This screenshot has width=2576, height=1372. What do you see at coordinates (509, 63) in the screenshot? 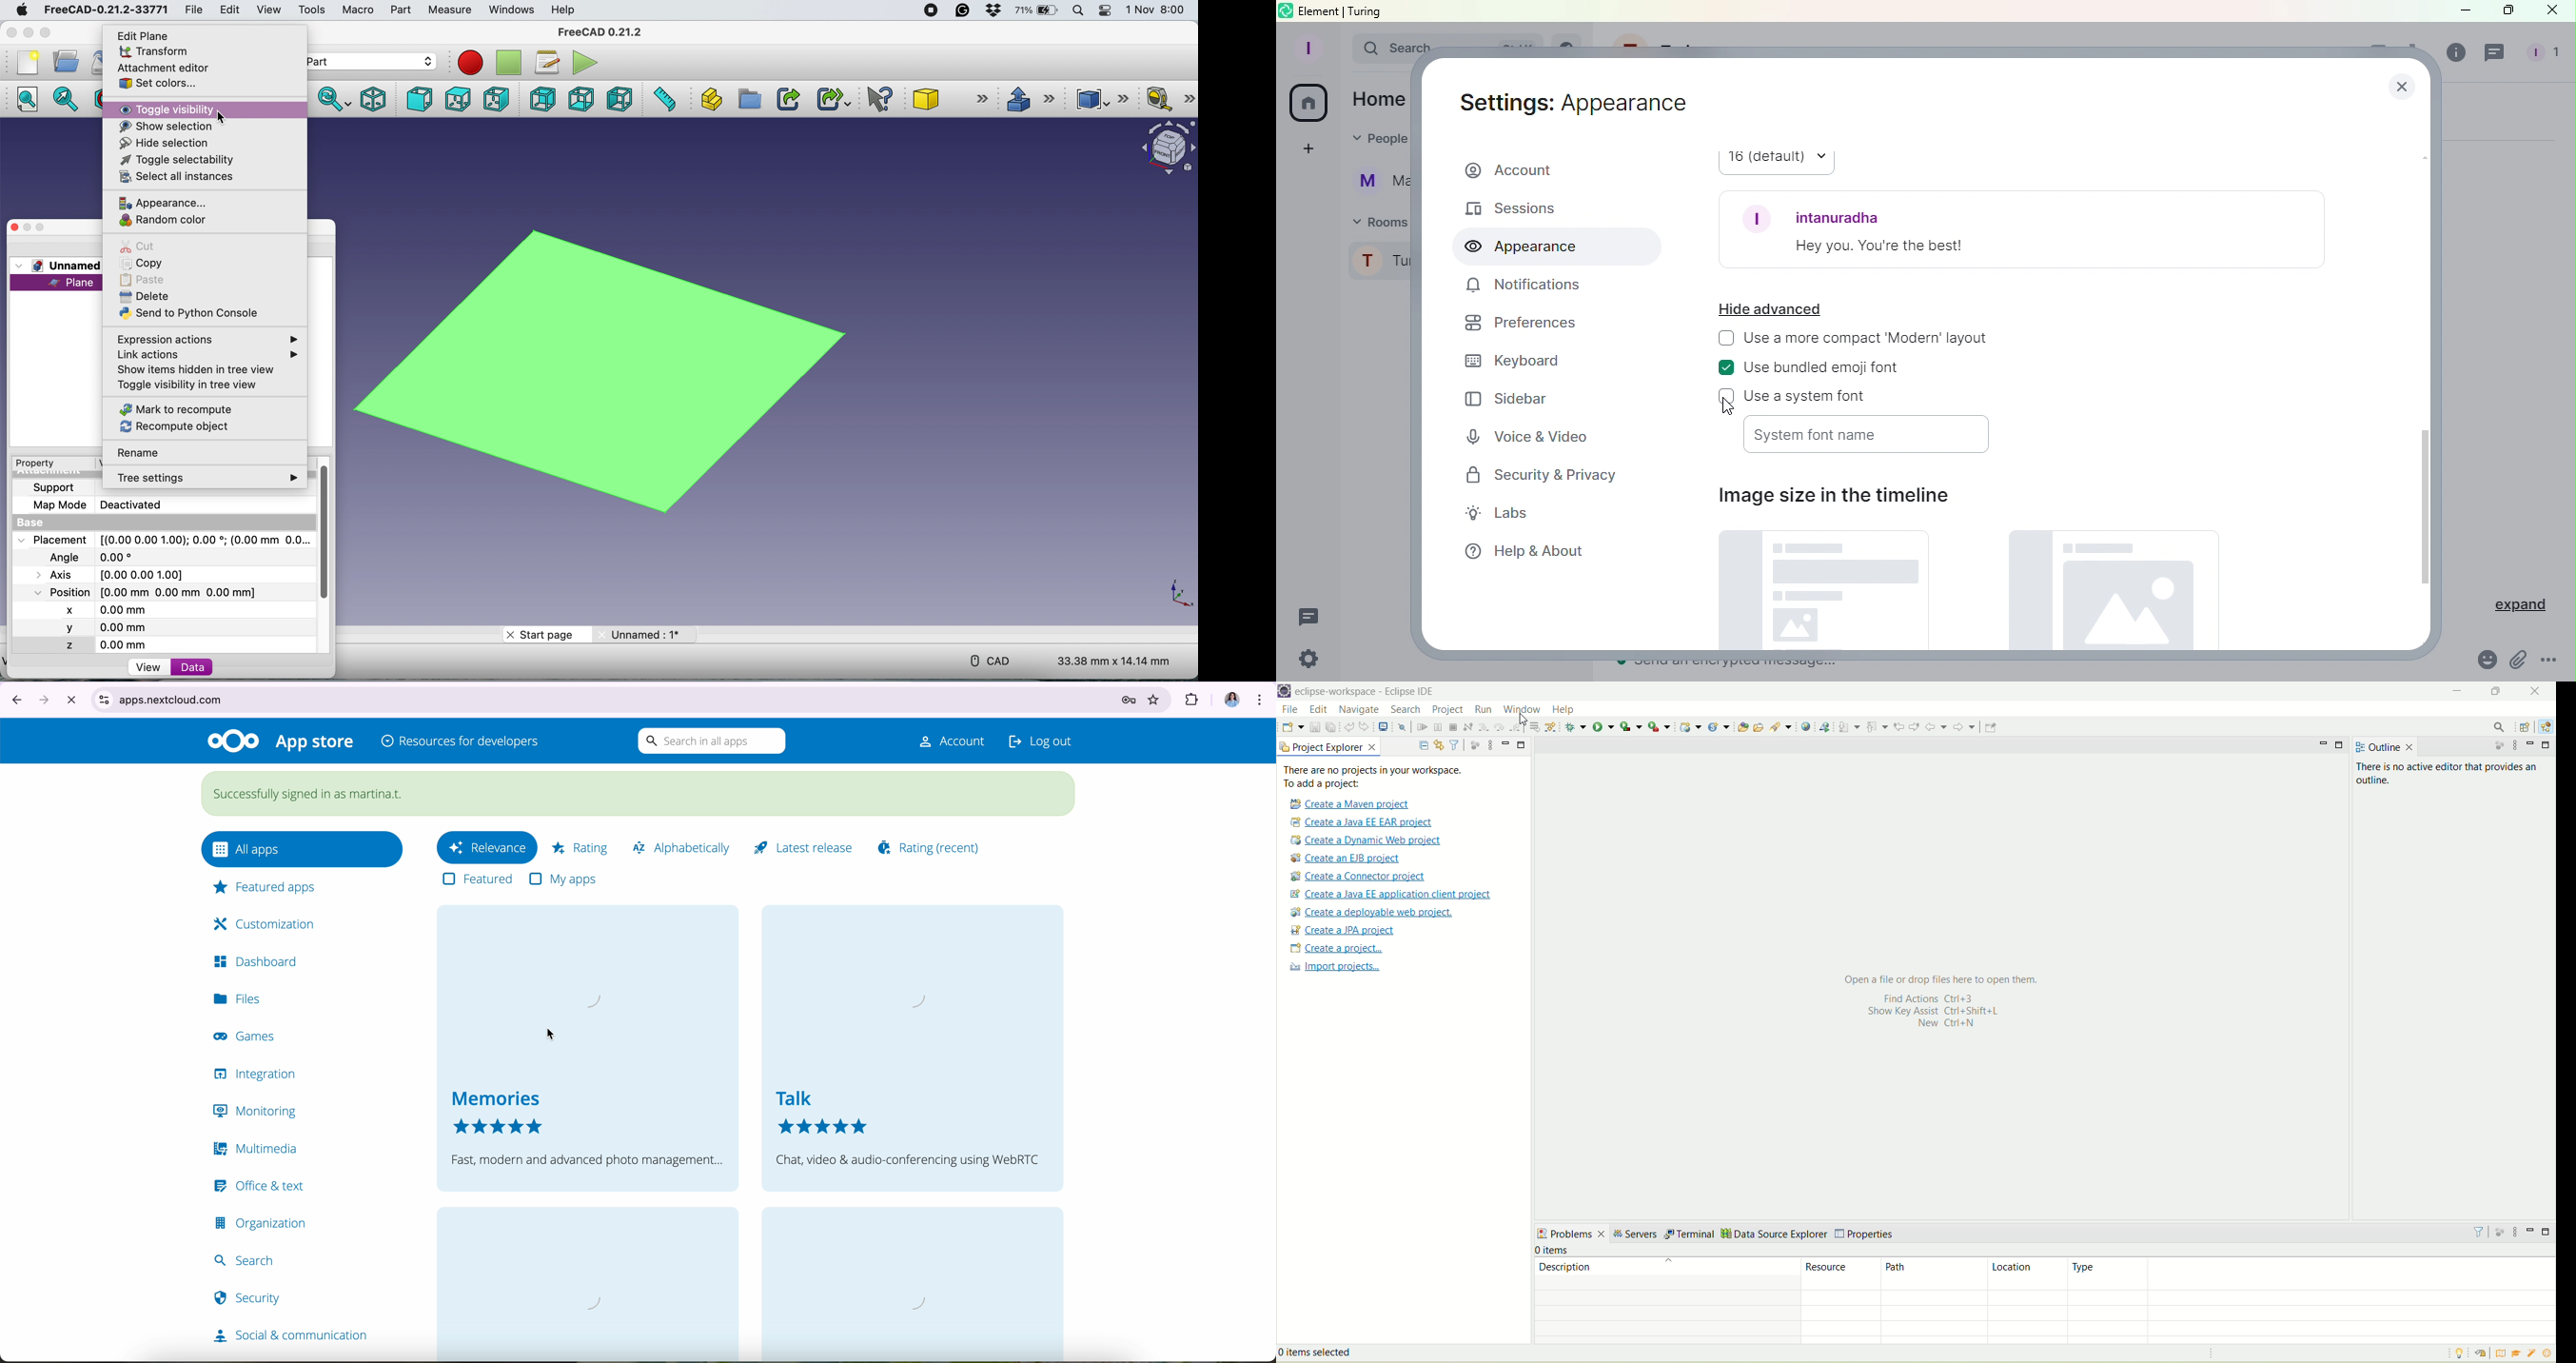
I see `stop recording macros` at bounding box center [509, 63].